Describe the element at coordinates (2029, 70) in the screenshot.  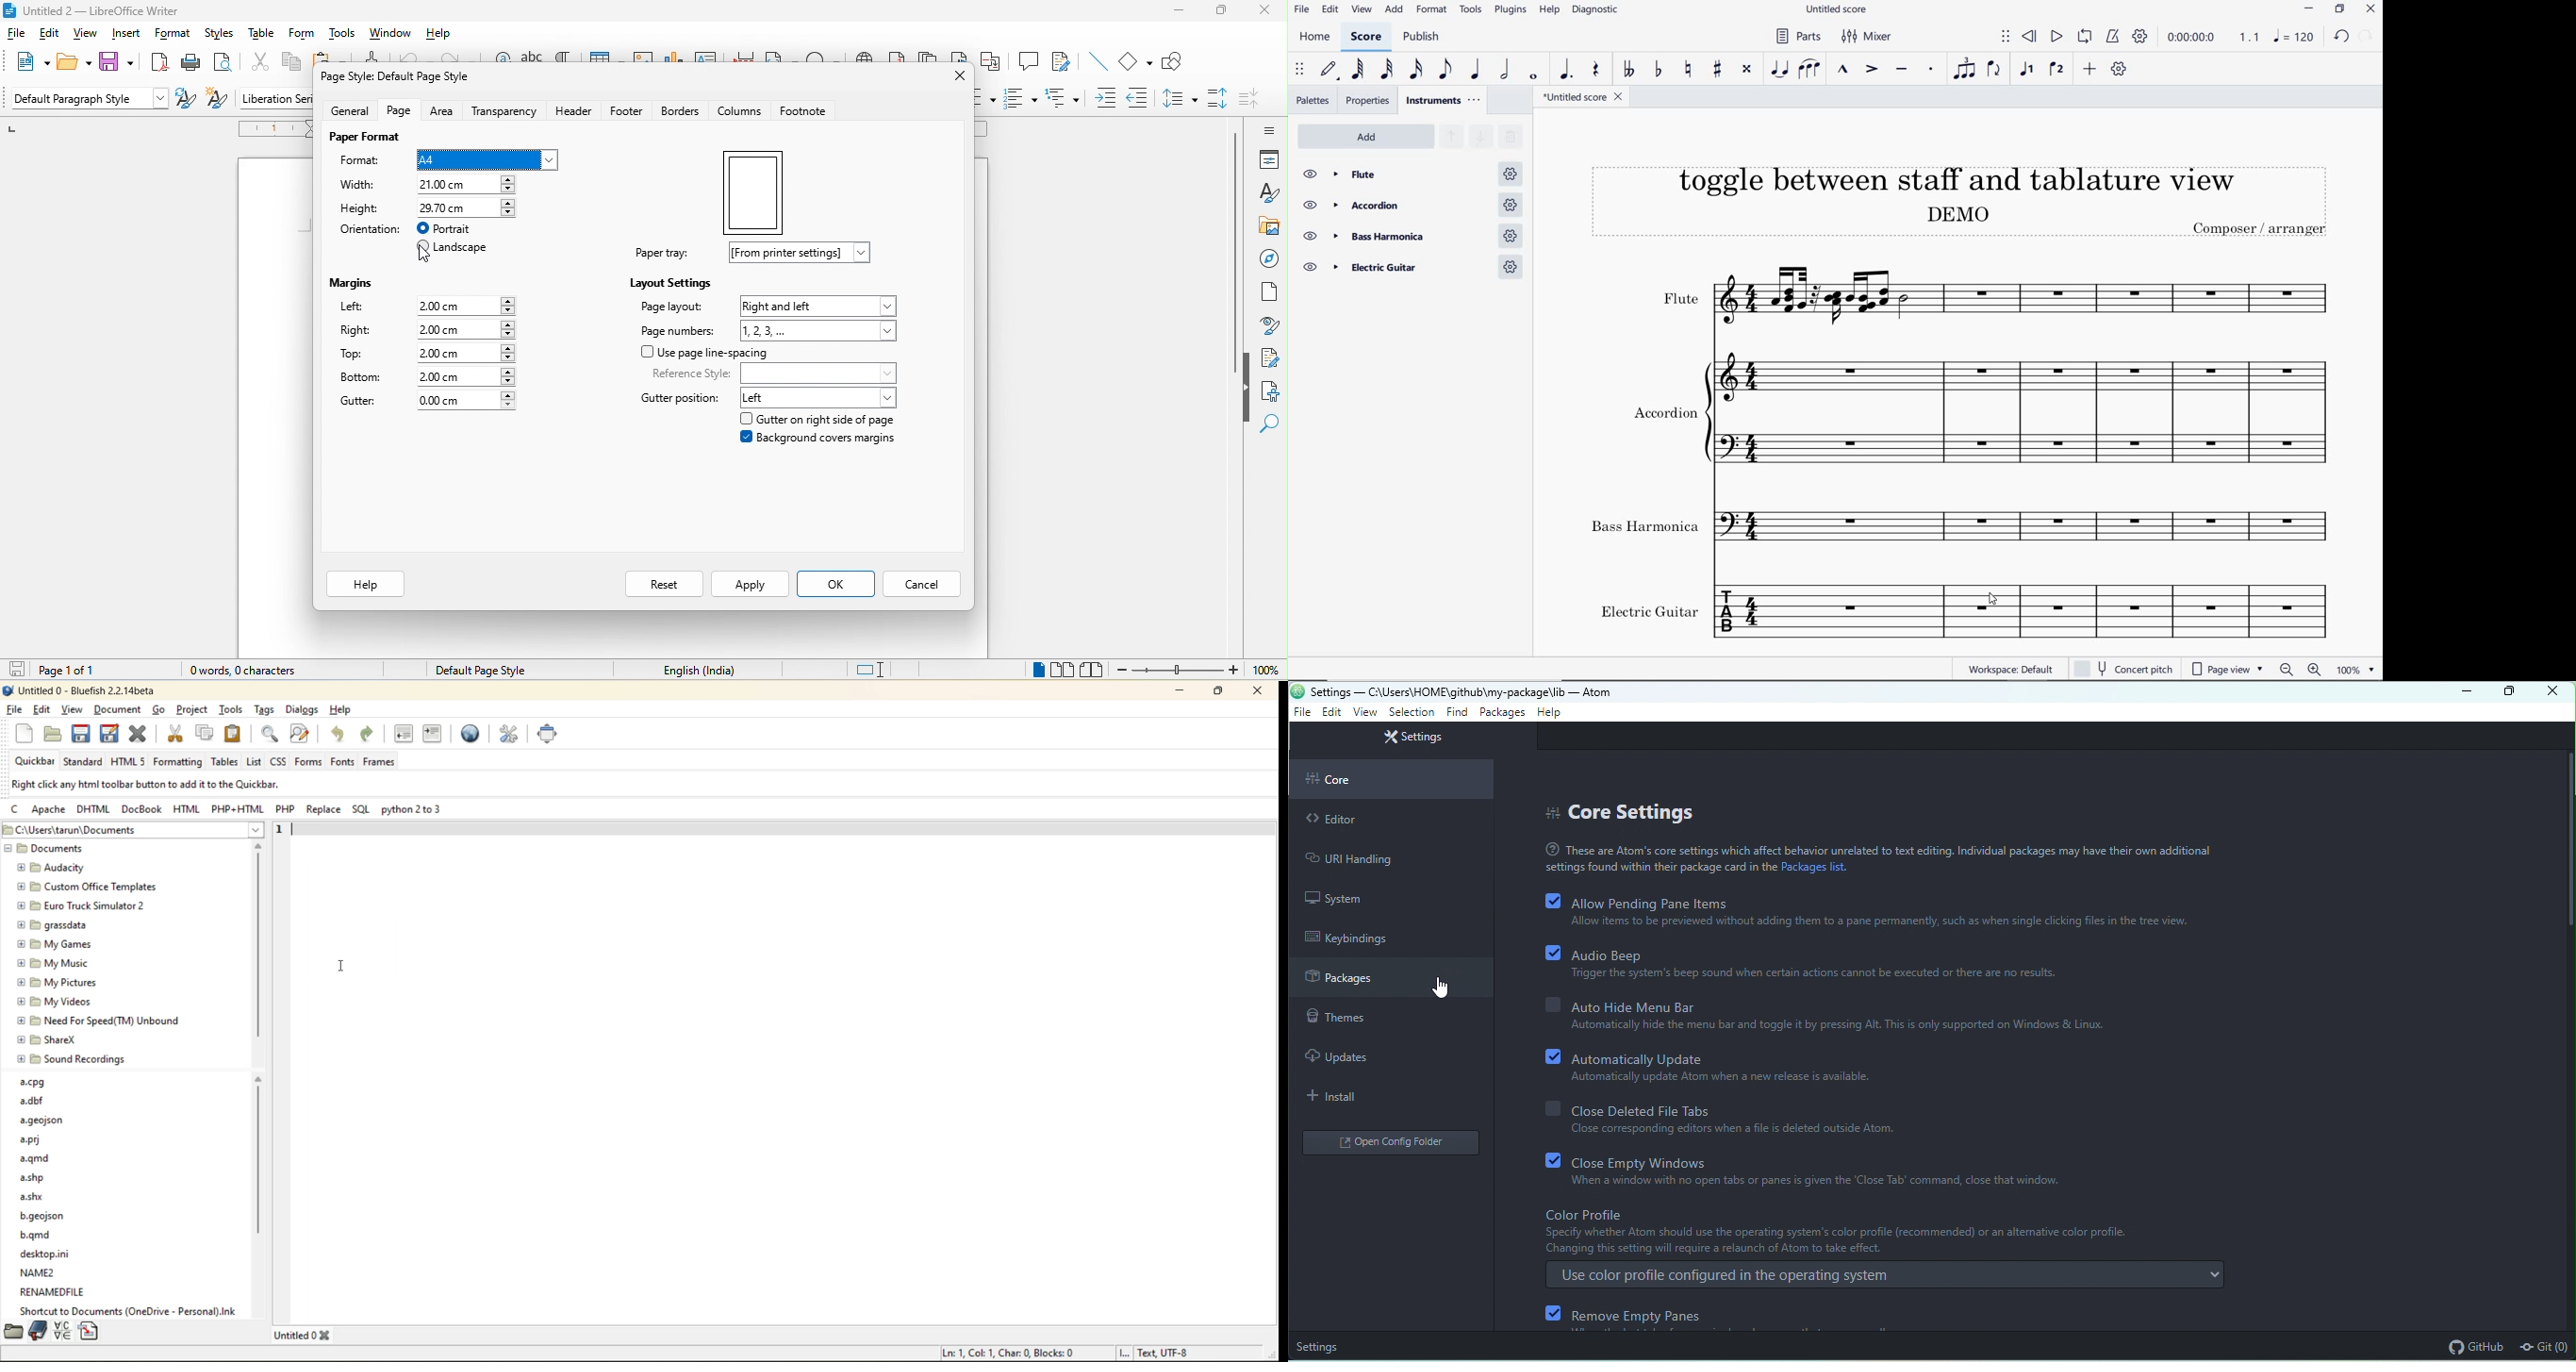
I see `voice1` at that location.